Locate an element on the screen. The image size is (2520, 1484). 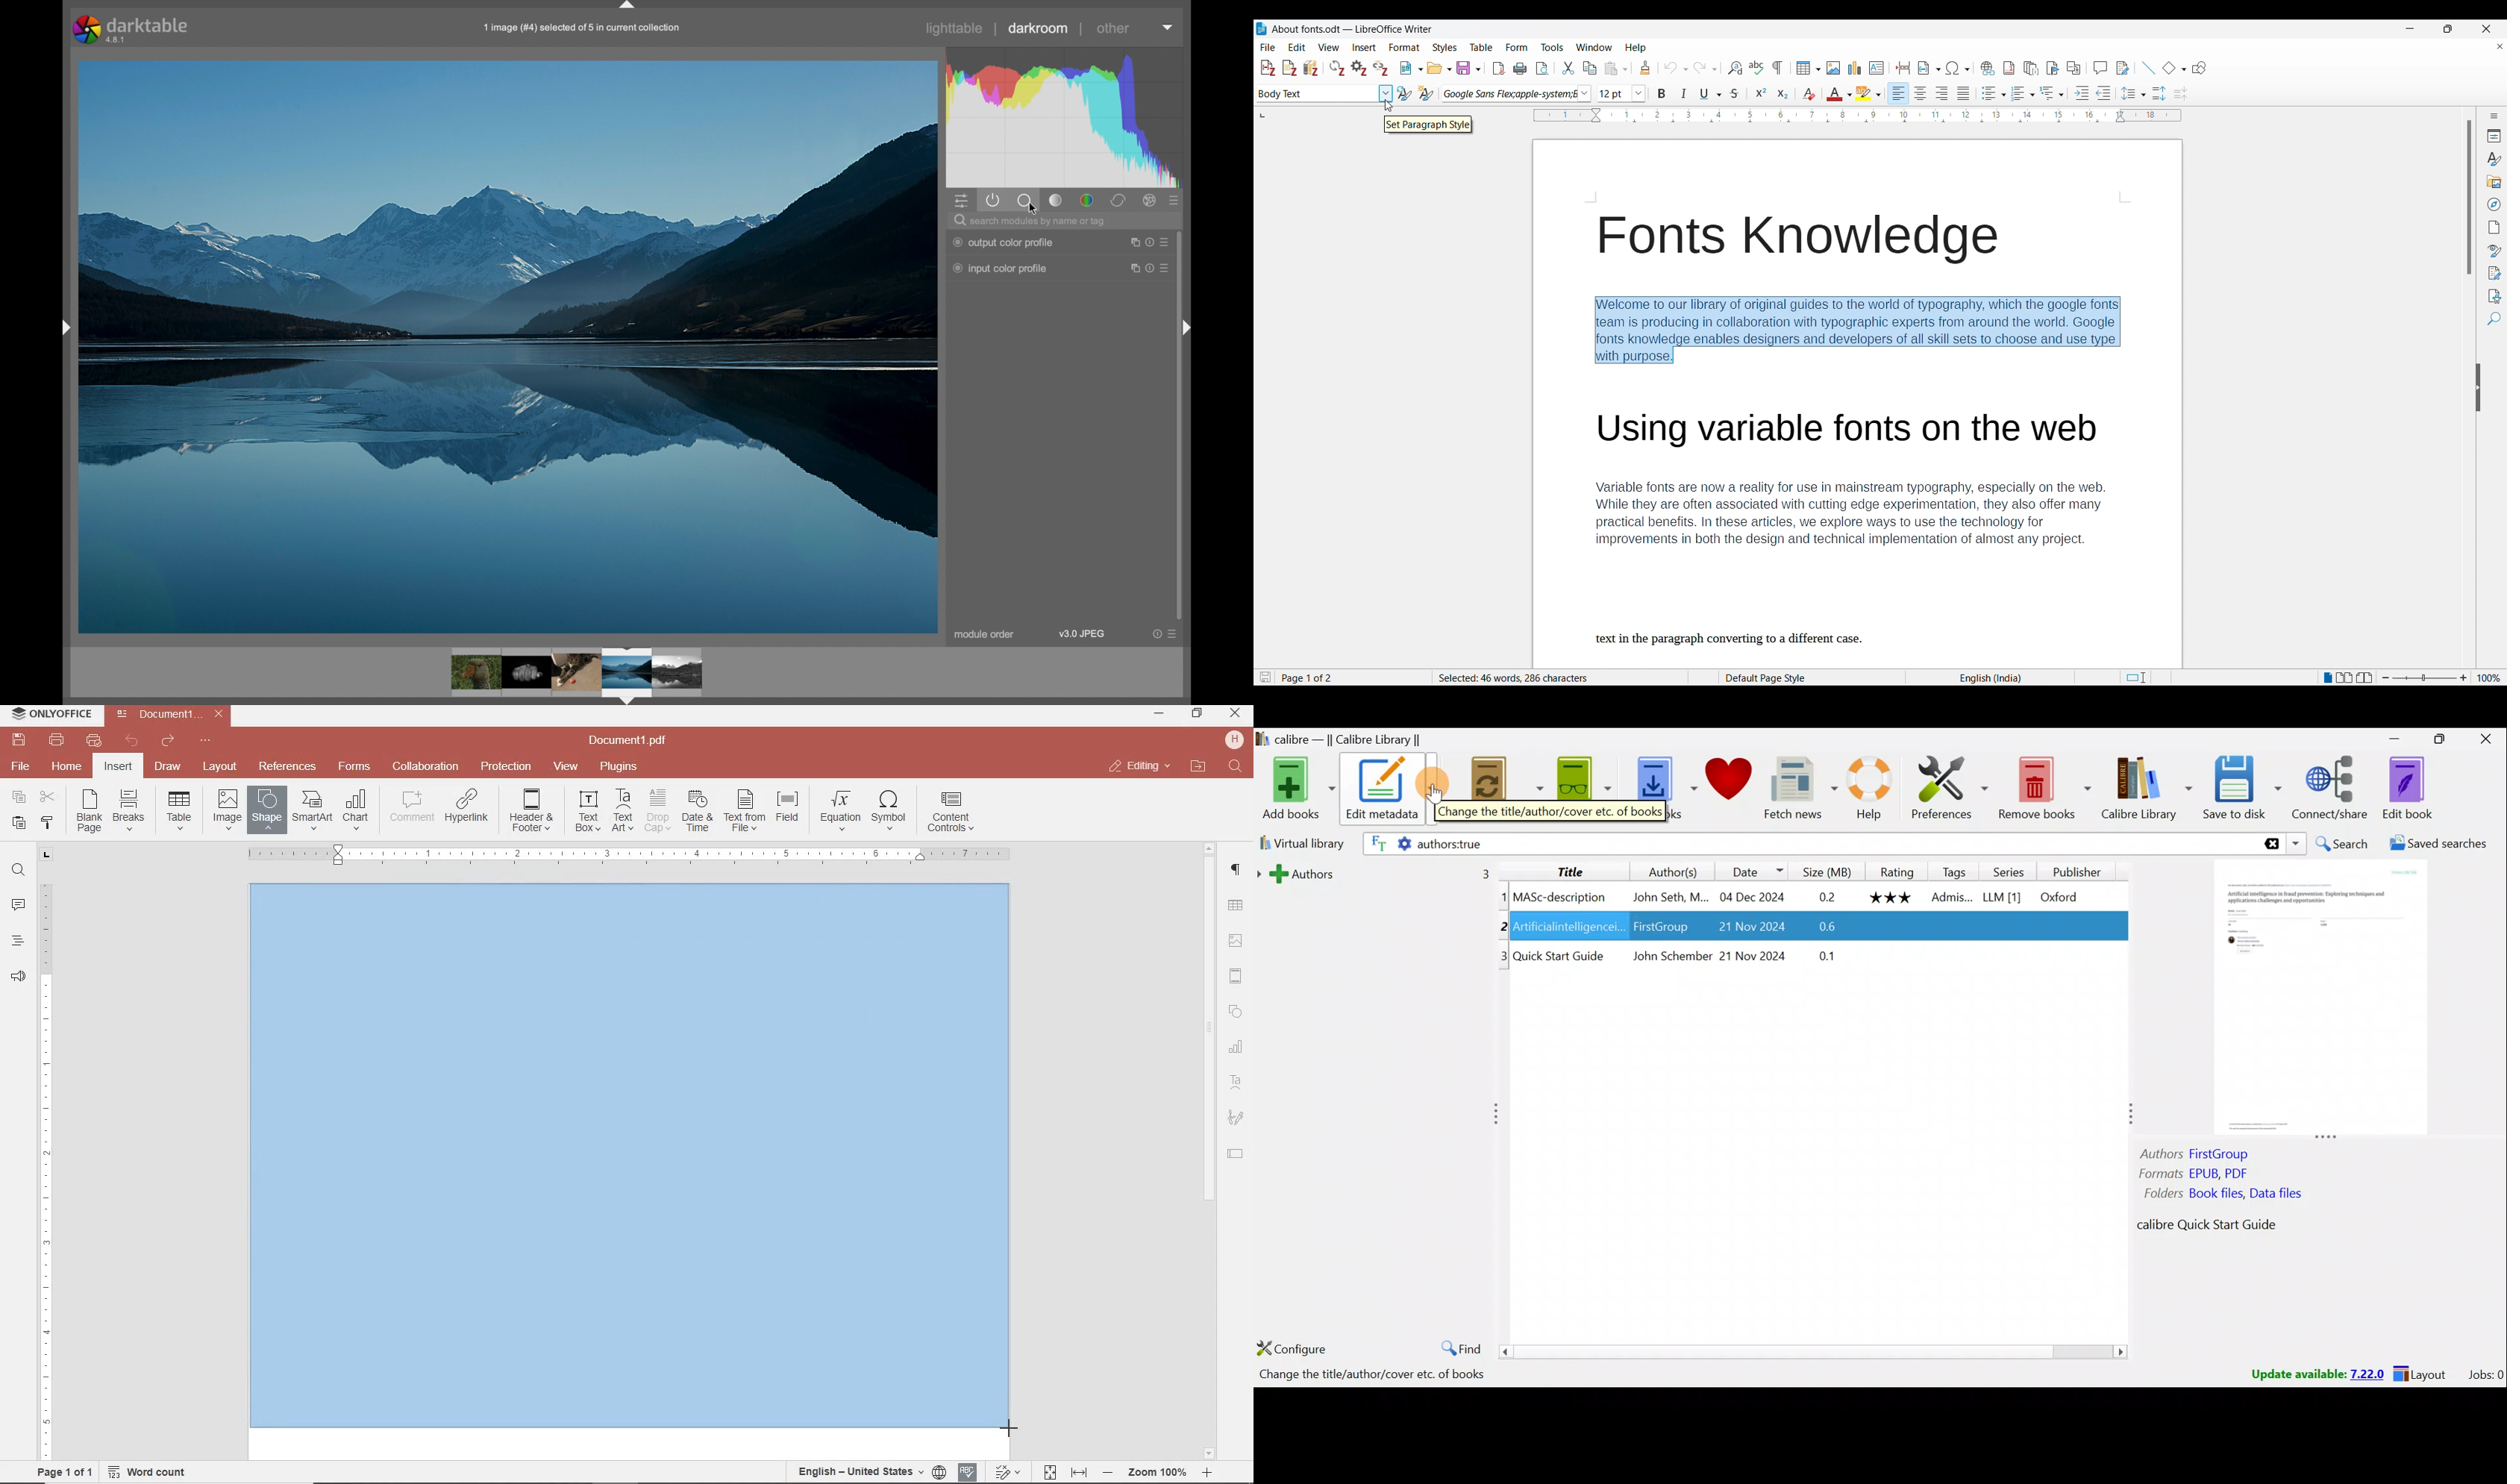
INSERT BLANK PAGE is located at coordinates (89, 810).